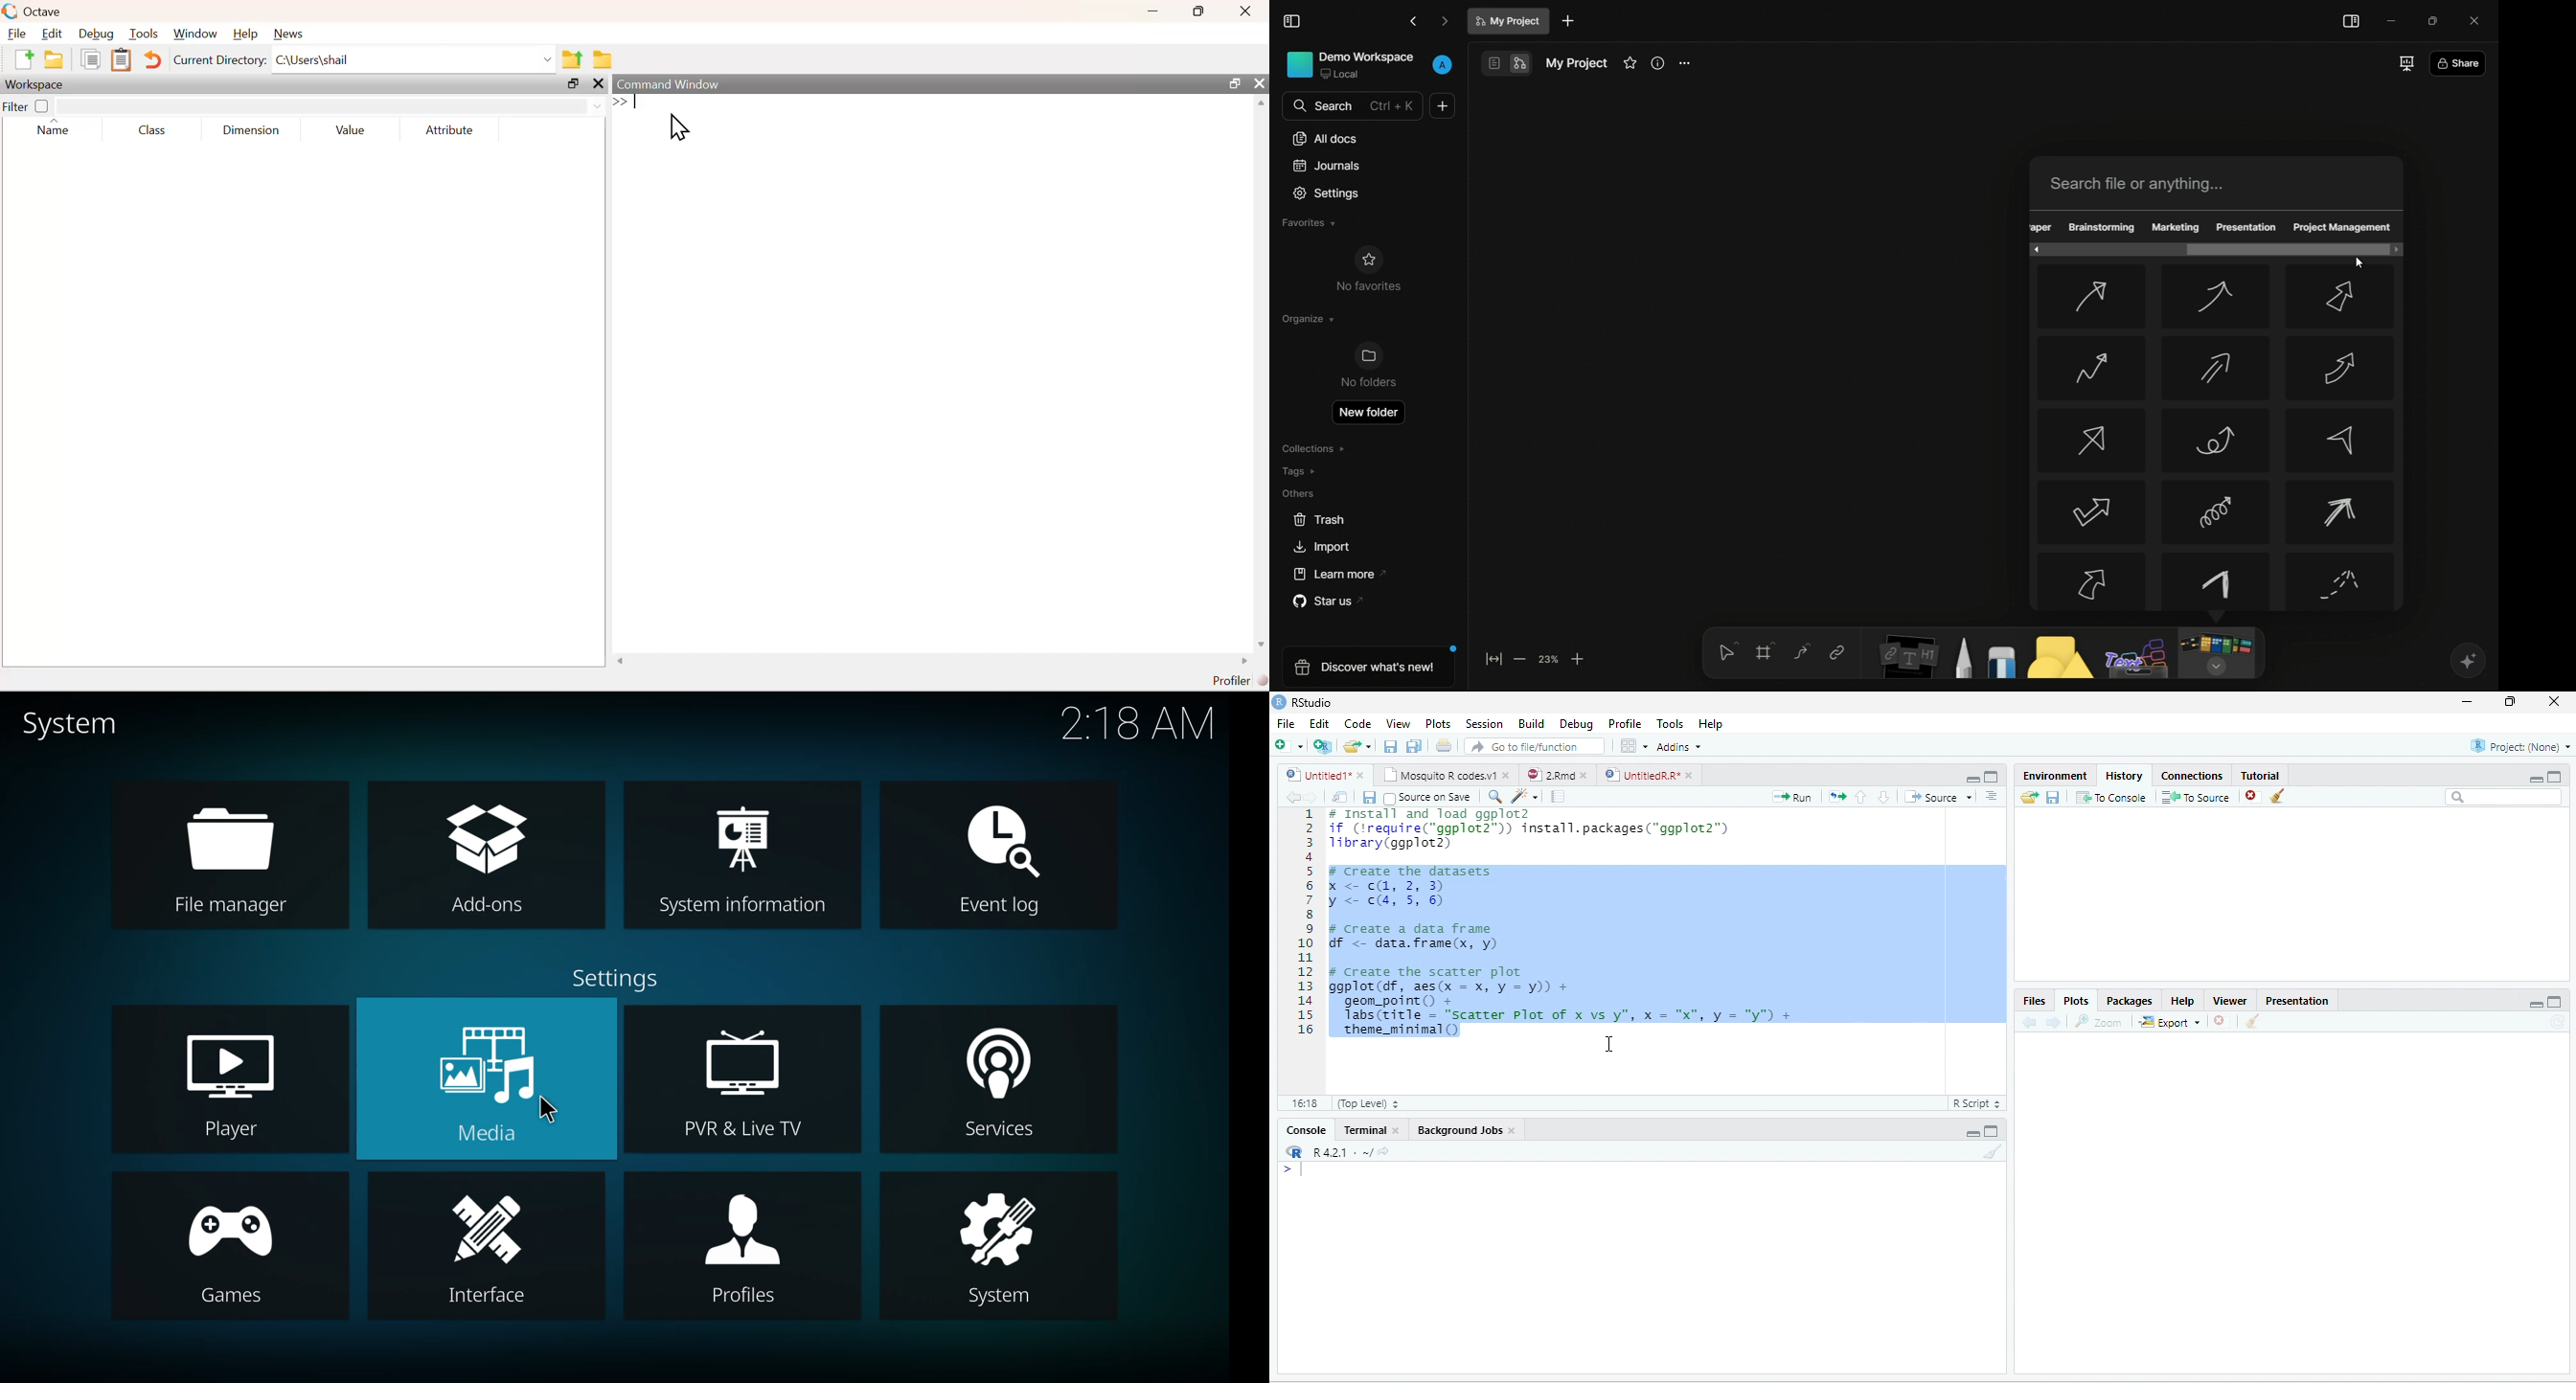 This screenshot has height=1400, width=2576. Describe the element at coordinates (2221, 1022) in the screenshot. I see `Remove current plot` at that location.